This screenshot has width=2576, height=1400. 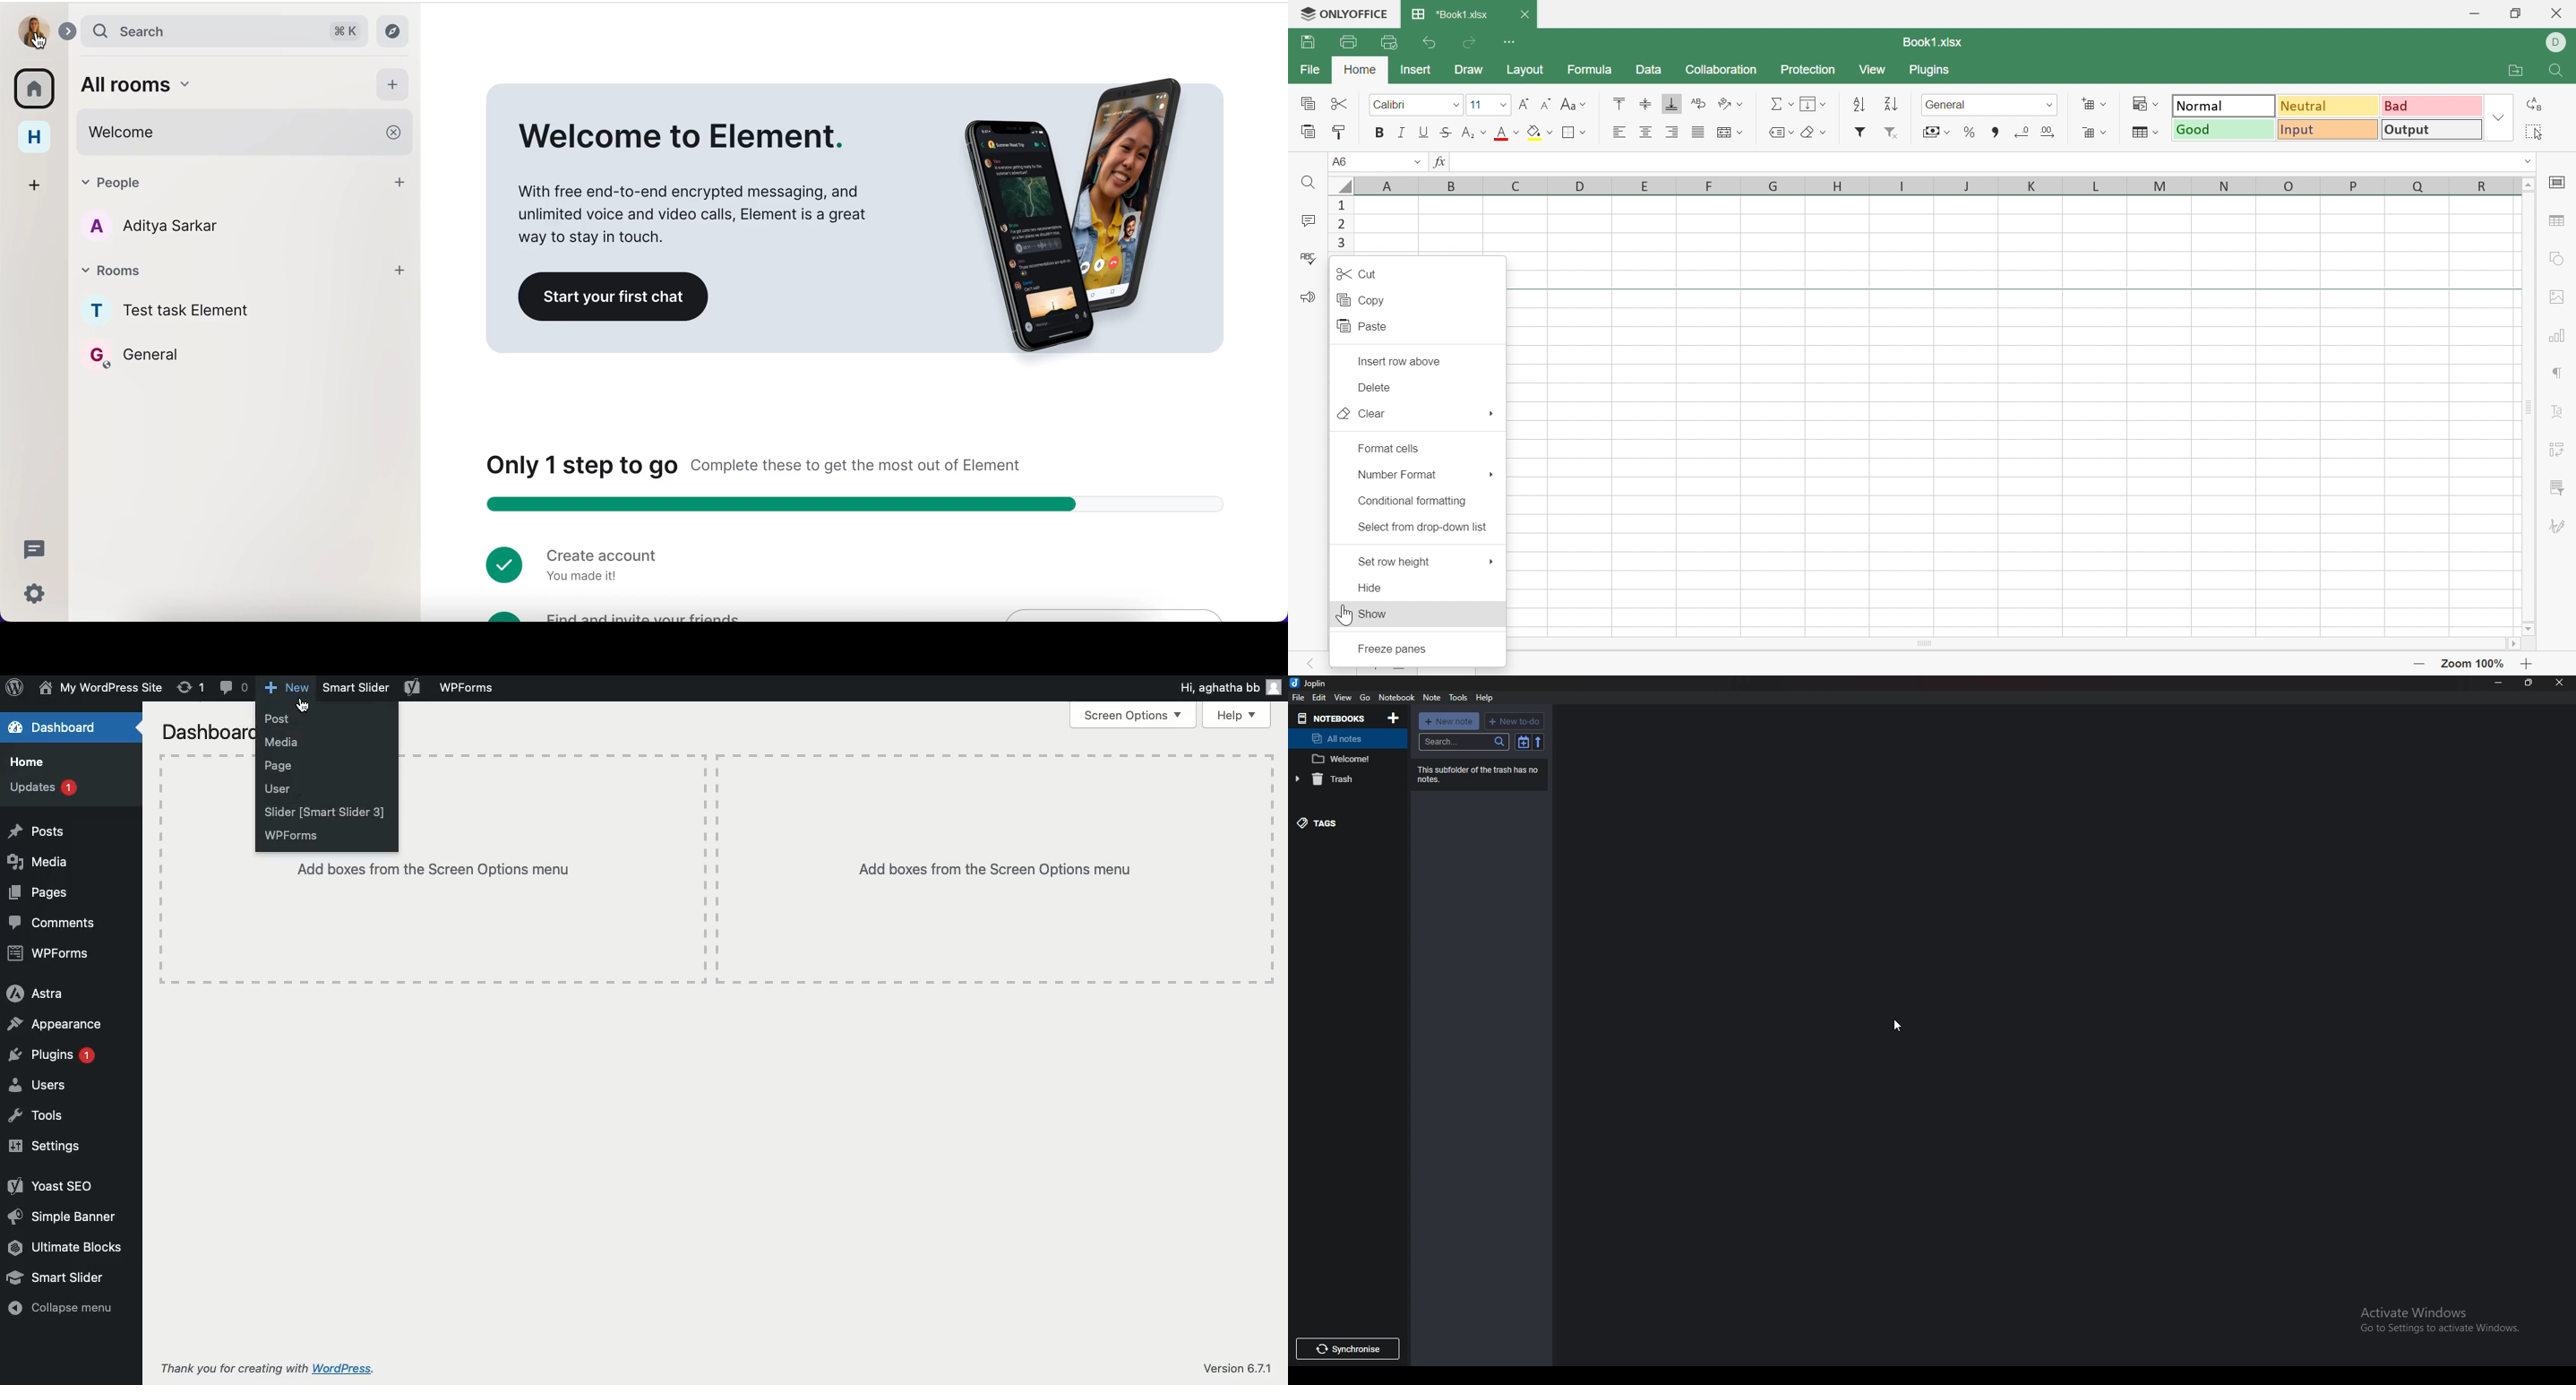 What do you see at coordinates (858, 505) in the screenshot?
I see `Step counter` at bounding box center [858, 505].